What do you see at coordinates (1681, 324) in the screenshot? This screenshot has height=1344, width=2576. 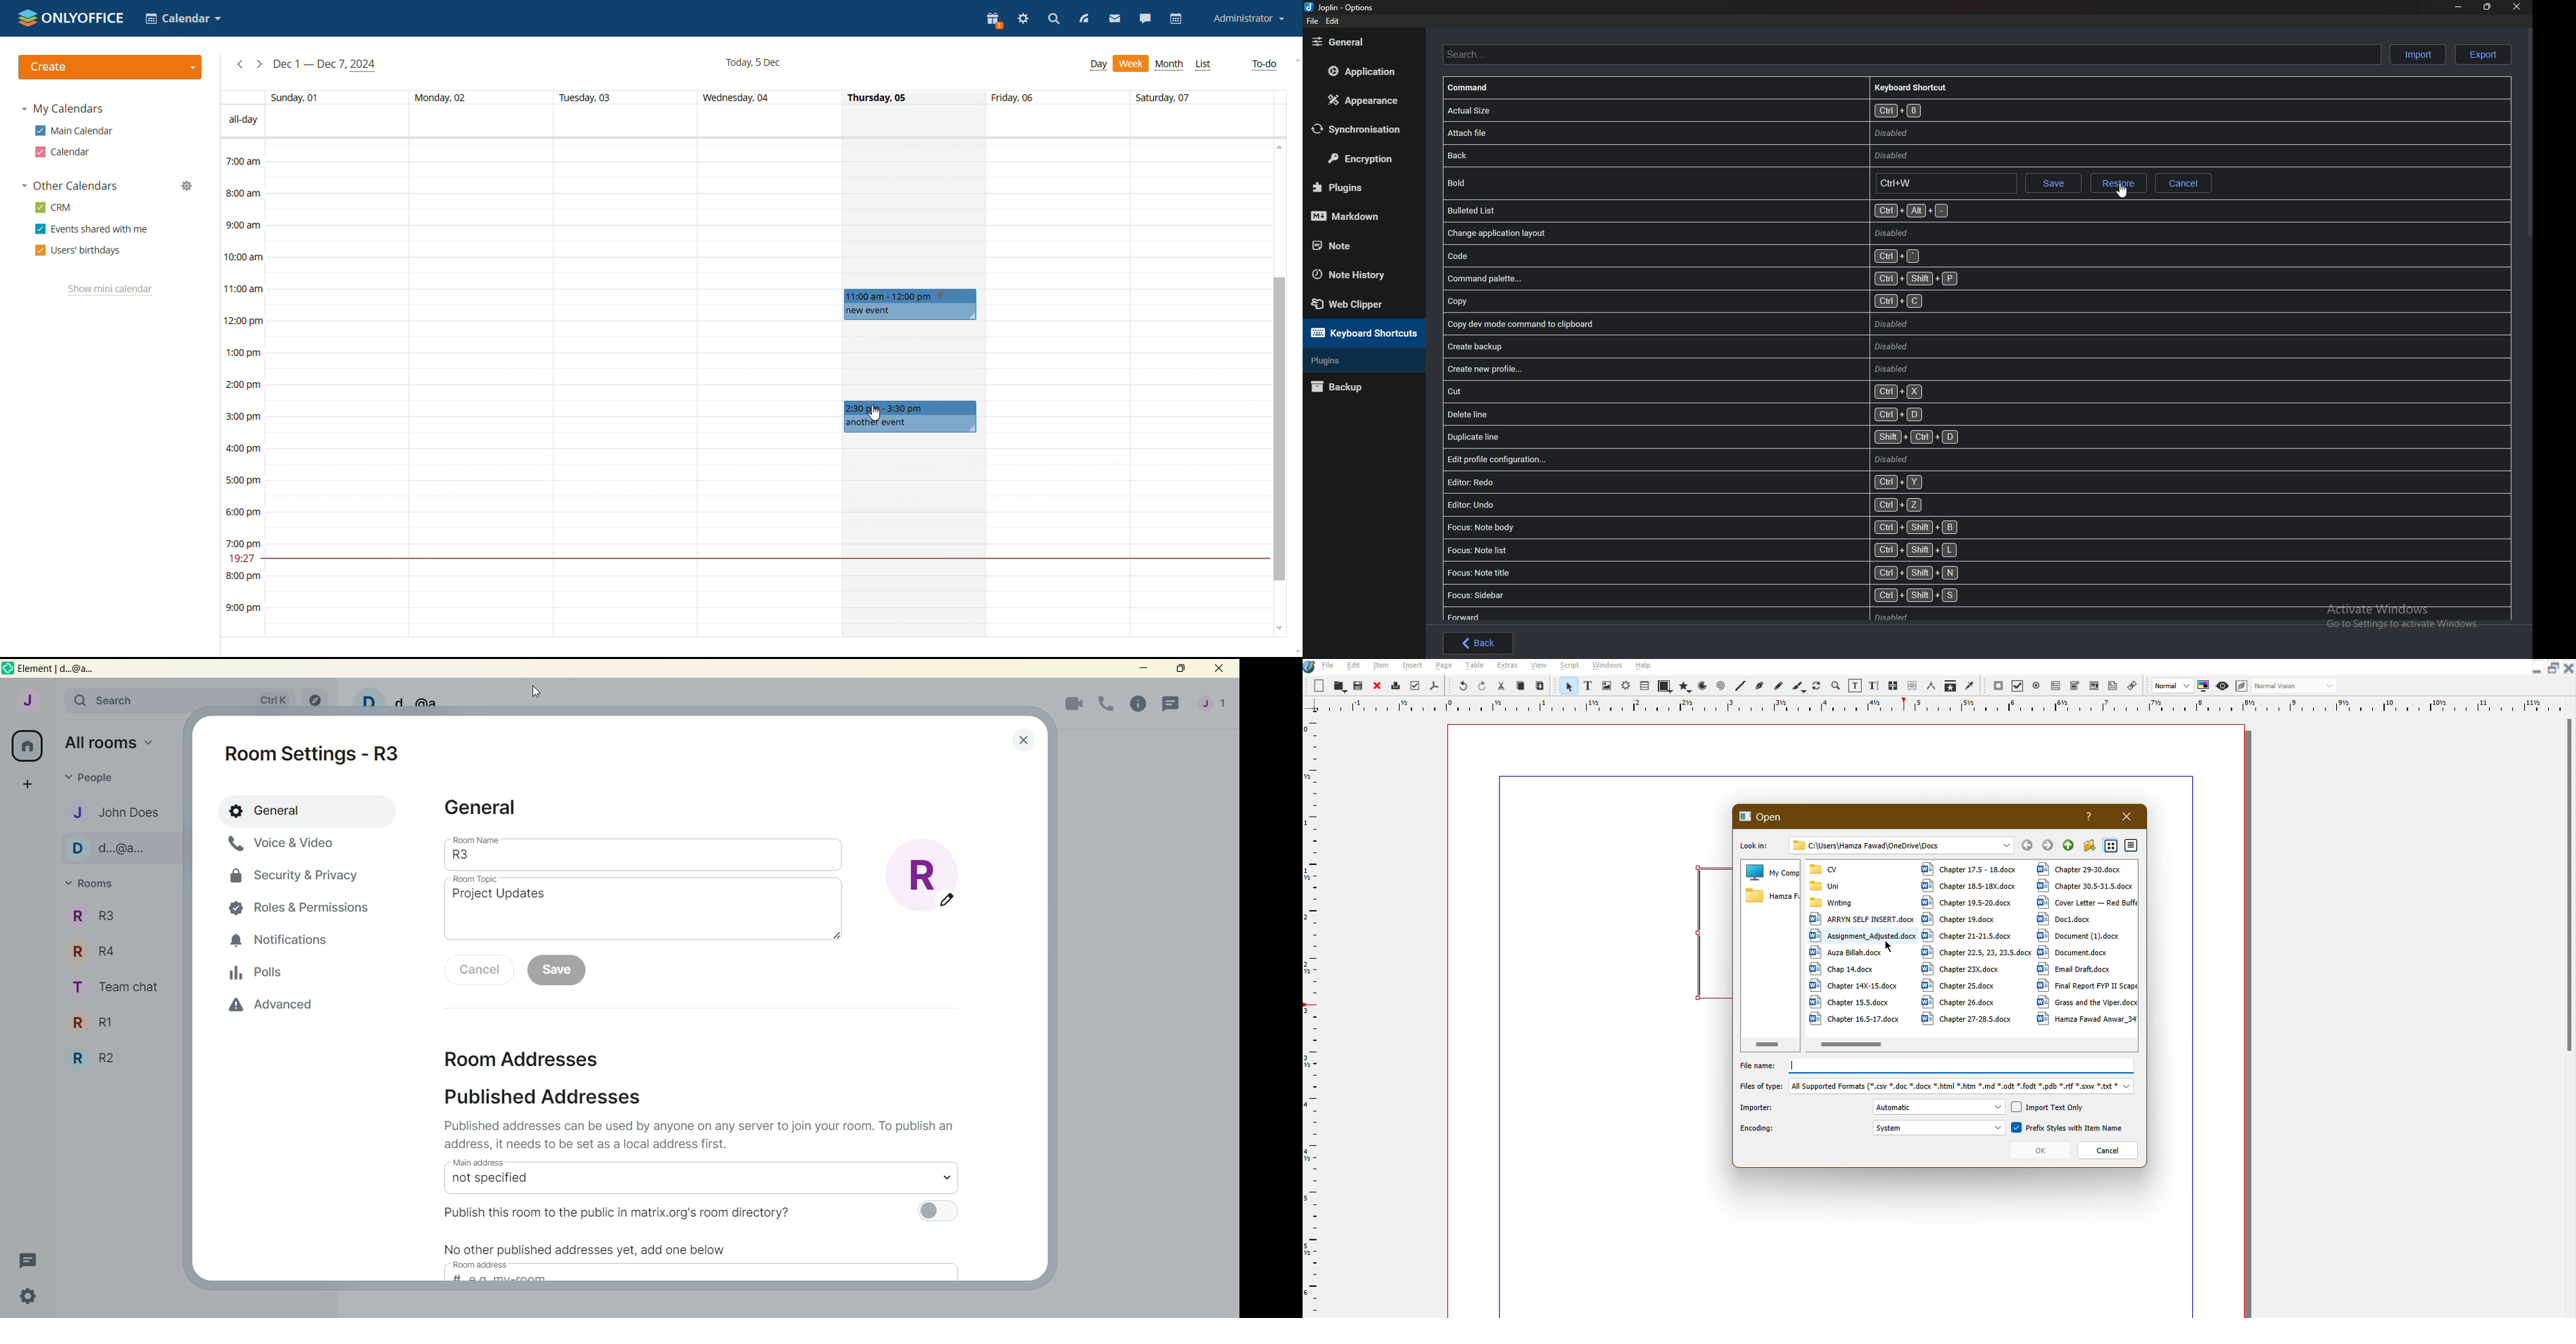 I see `Copy dev mode command to clipboard` at bounding box center [1681, 324].